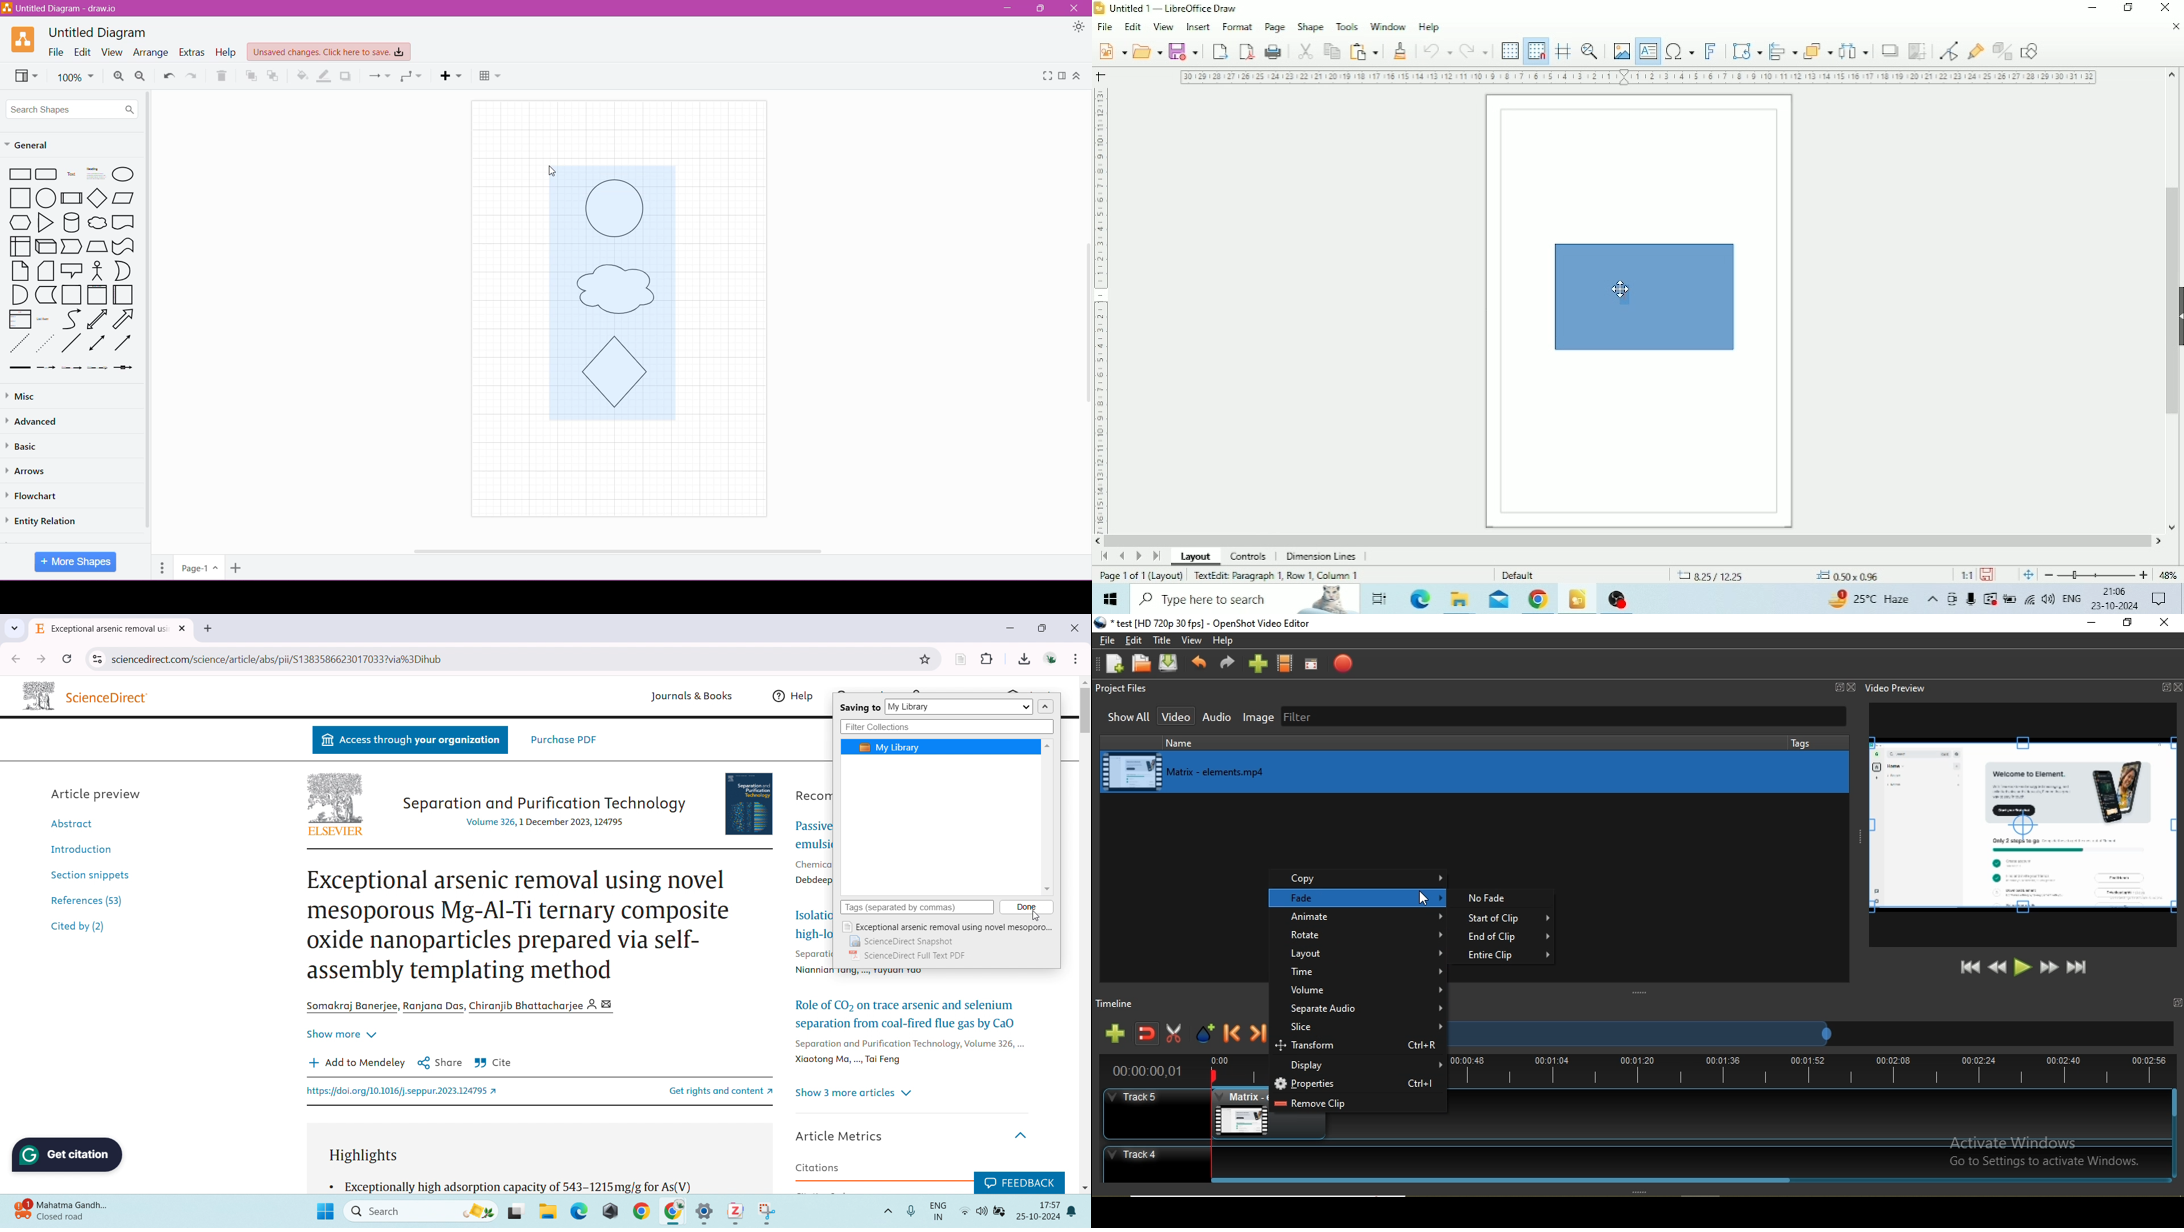 The width and height of the screenshot is (2184, 1232). Describe the element at coordinates (2078, 969) in the screenshot. I see `Jump to end` at that location.